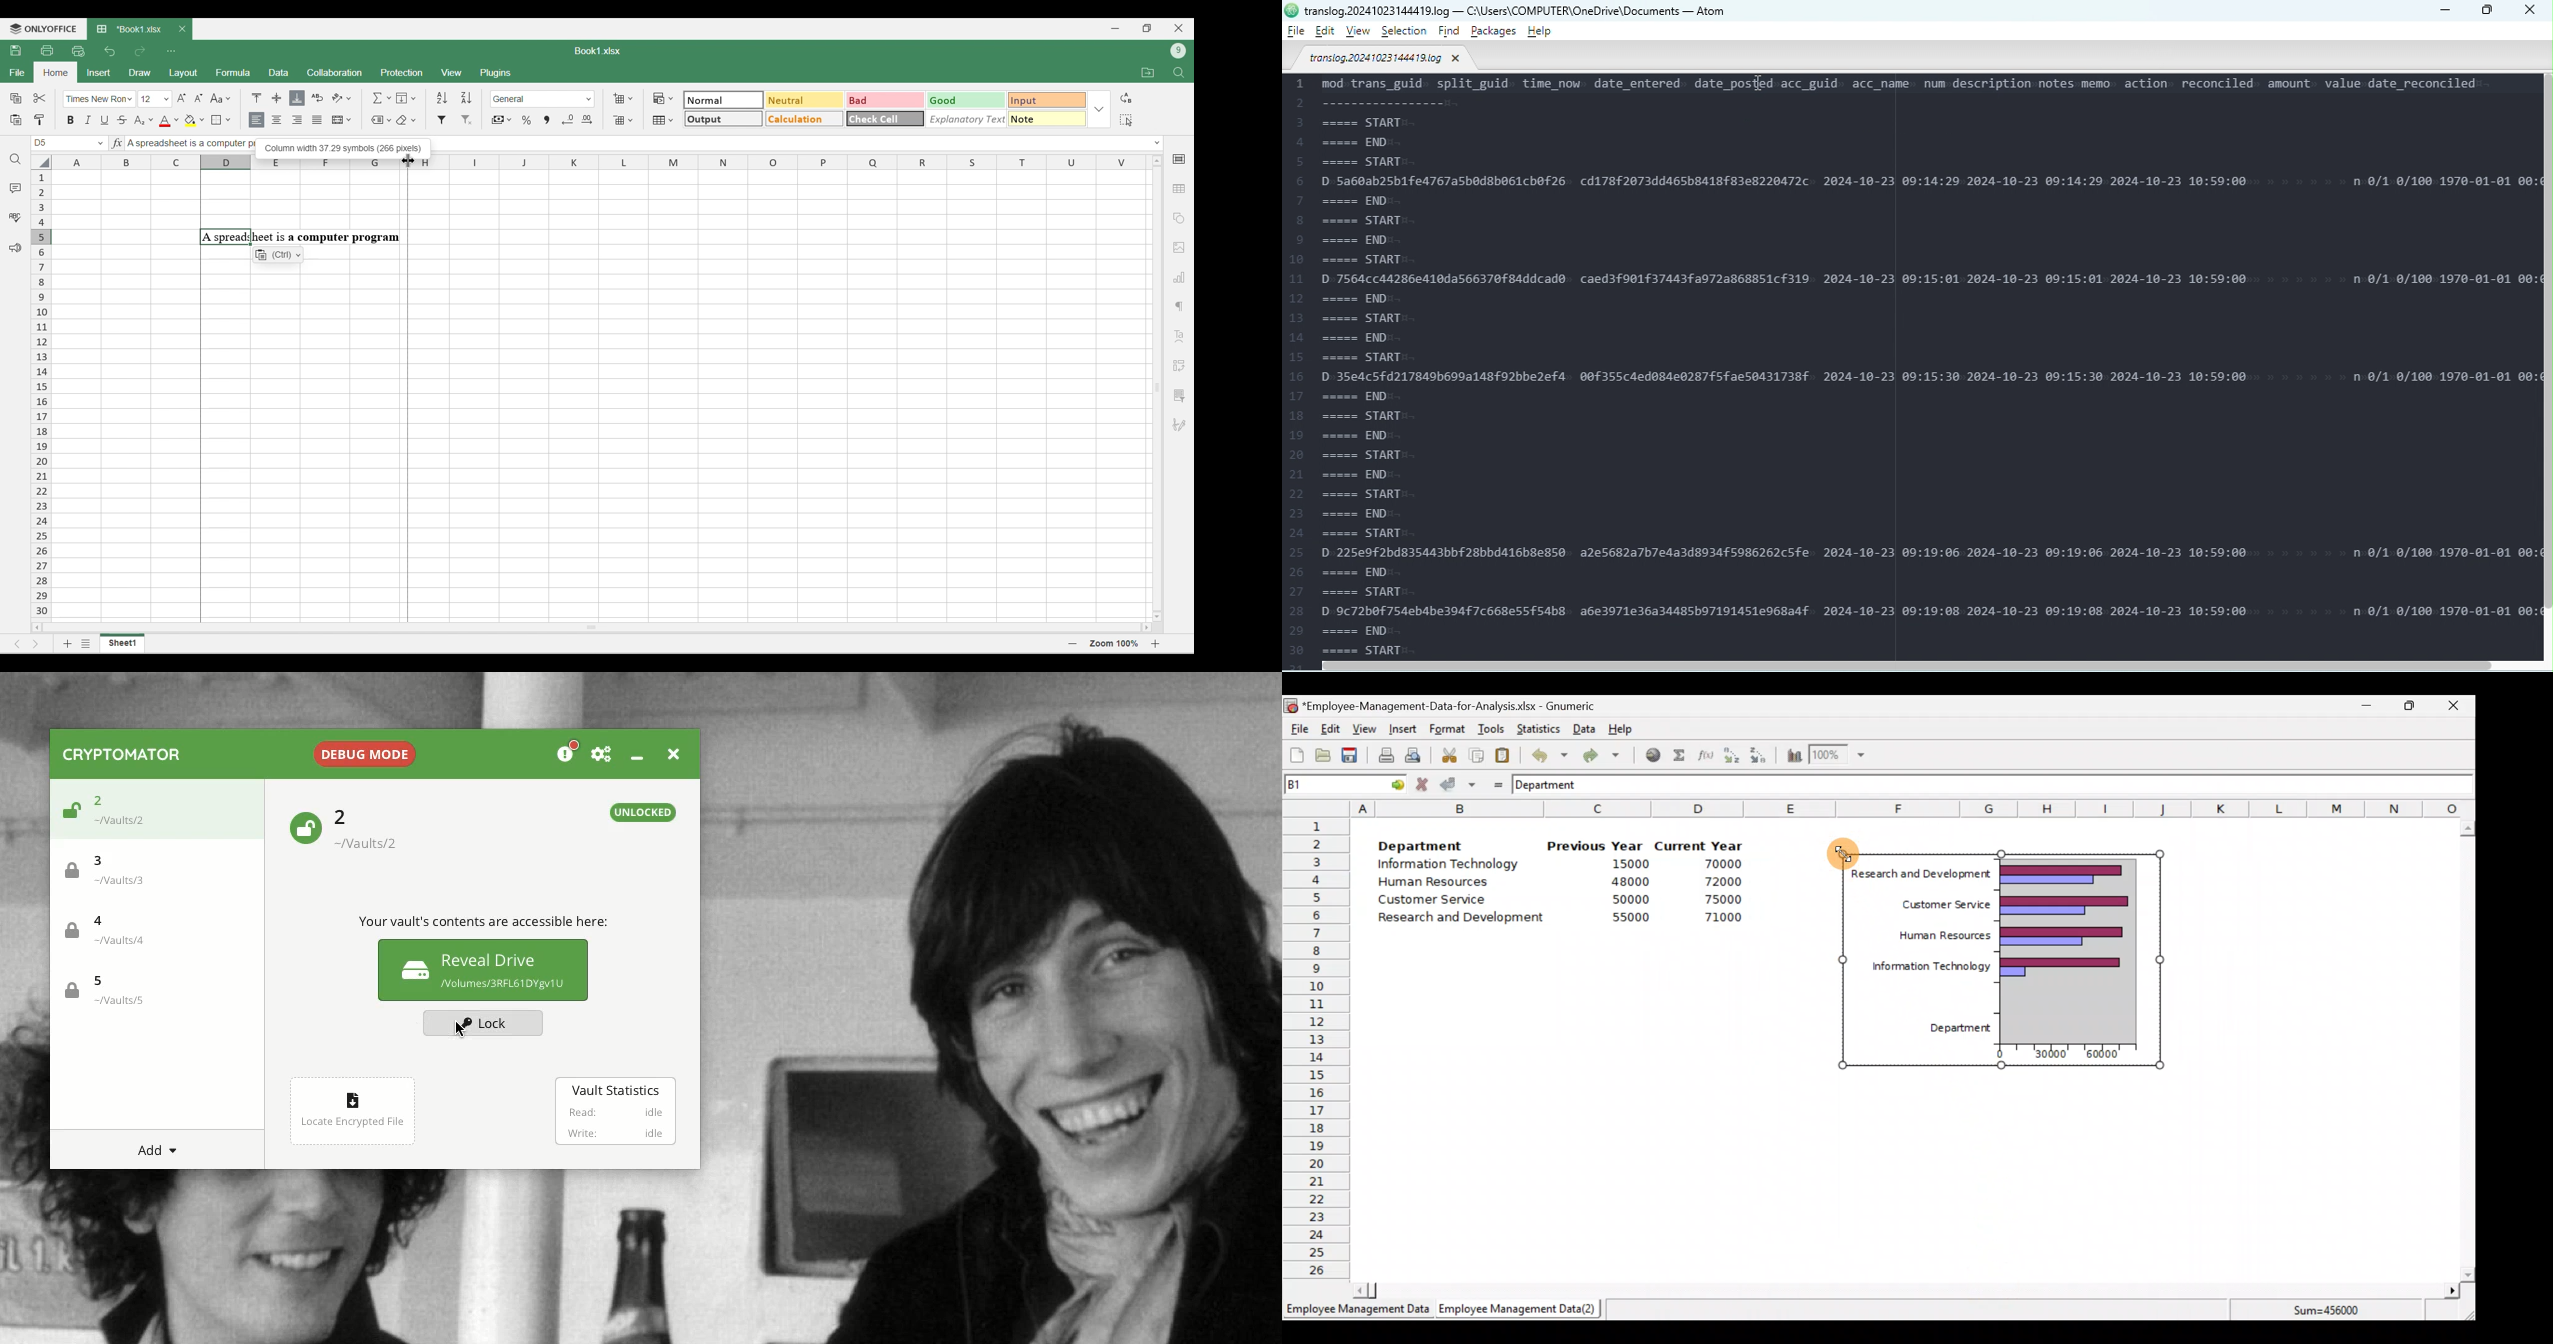  I want to click on Vertical slide bar, so click(1159, 387).